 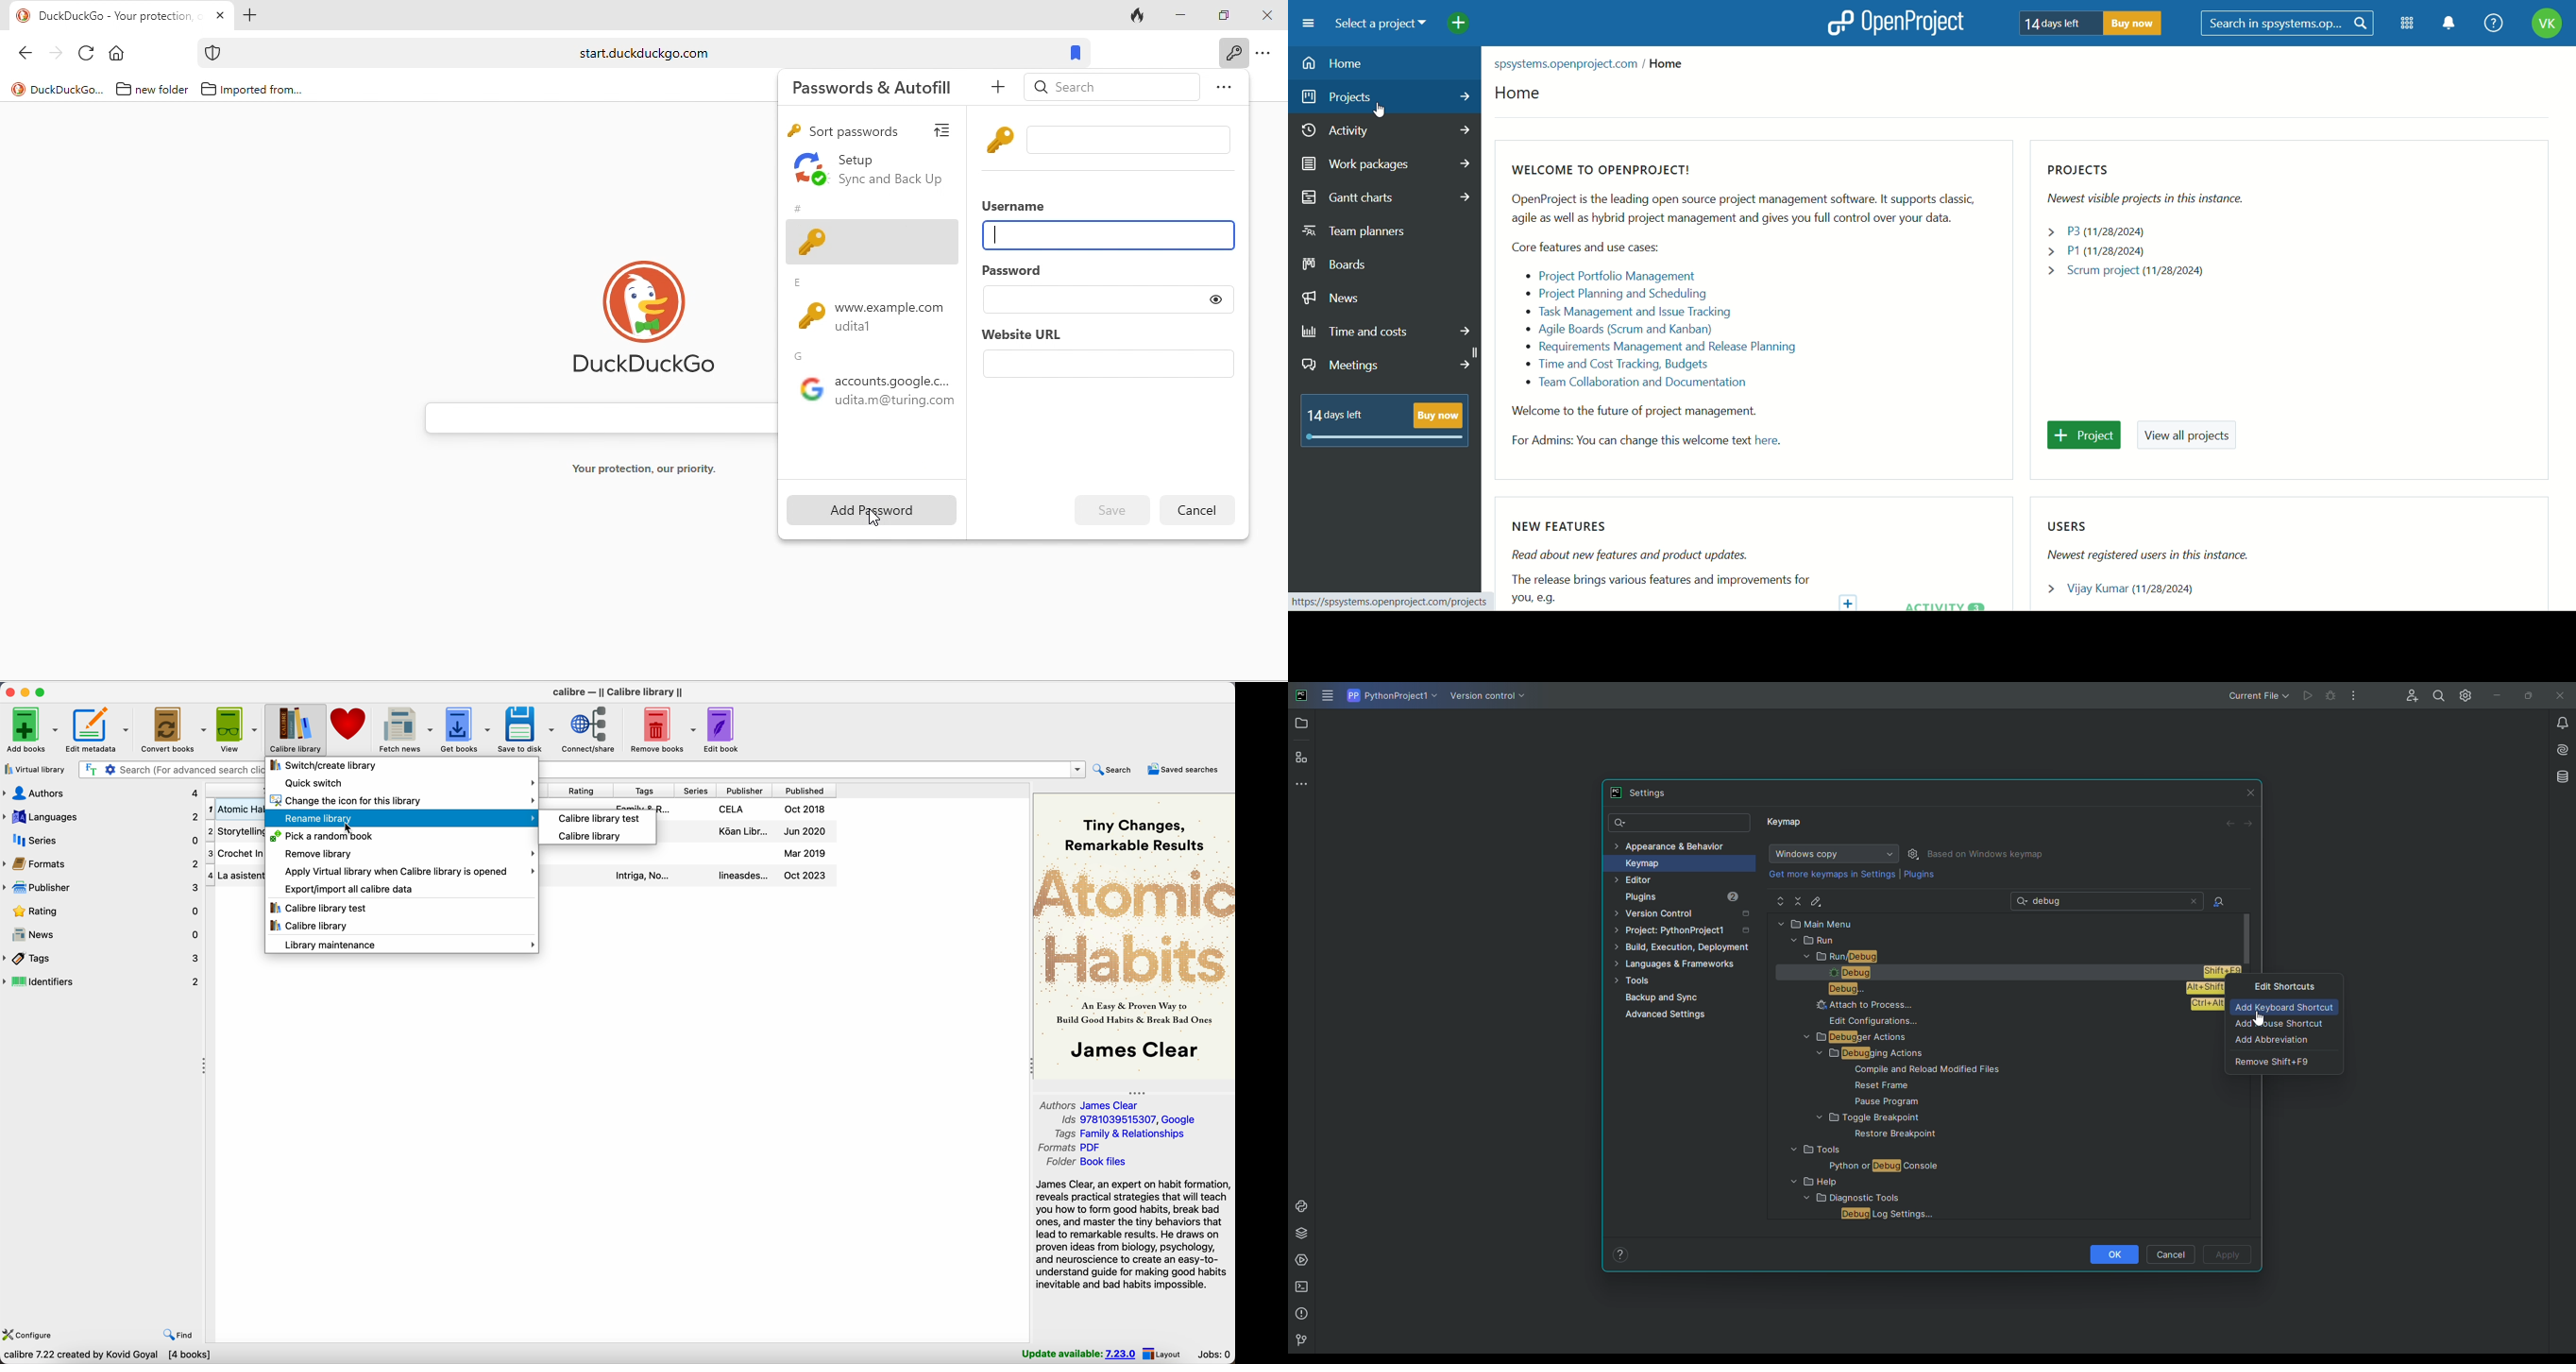 What do you see at coordinates (1383, 197) in the screenshot?
I see `gantt charts` at bounding box center [1383, 197].